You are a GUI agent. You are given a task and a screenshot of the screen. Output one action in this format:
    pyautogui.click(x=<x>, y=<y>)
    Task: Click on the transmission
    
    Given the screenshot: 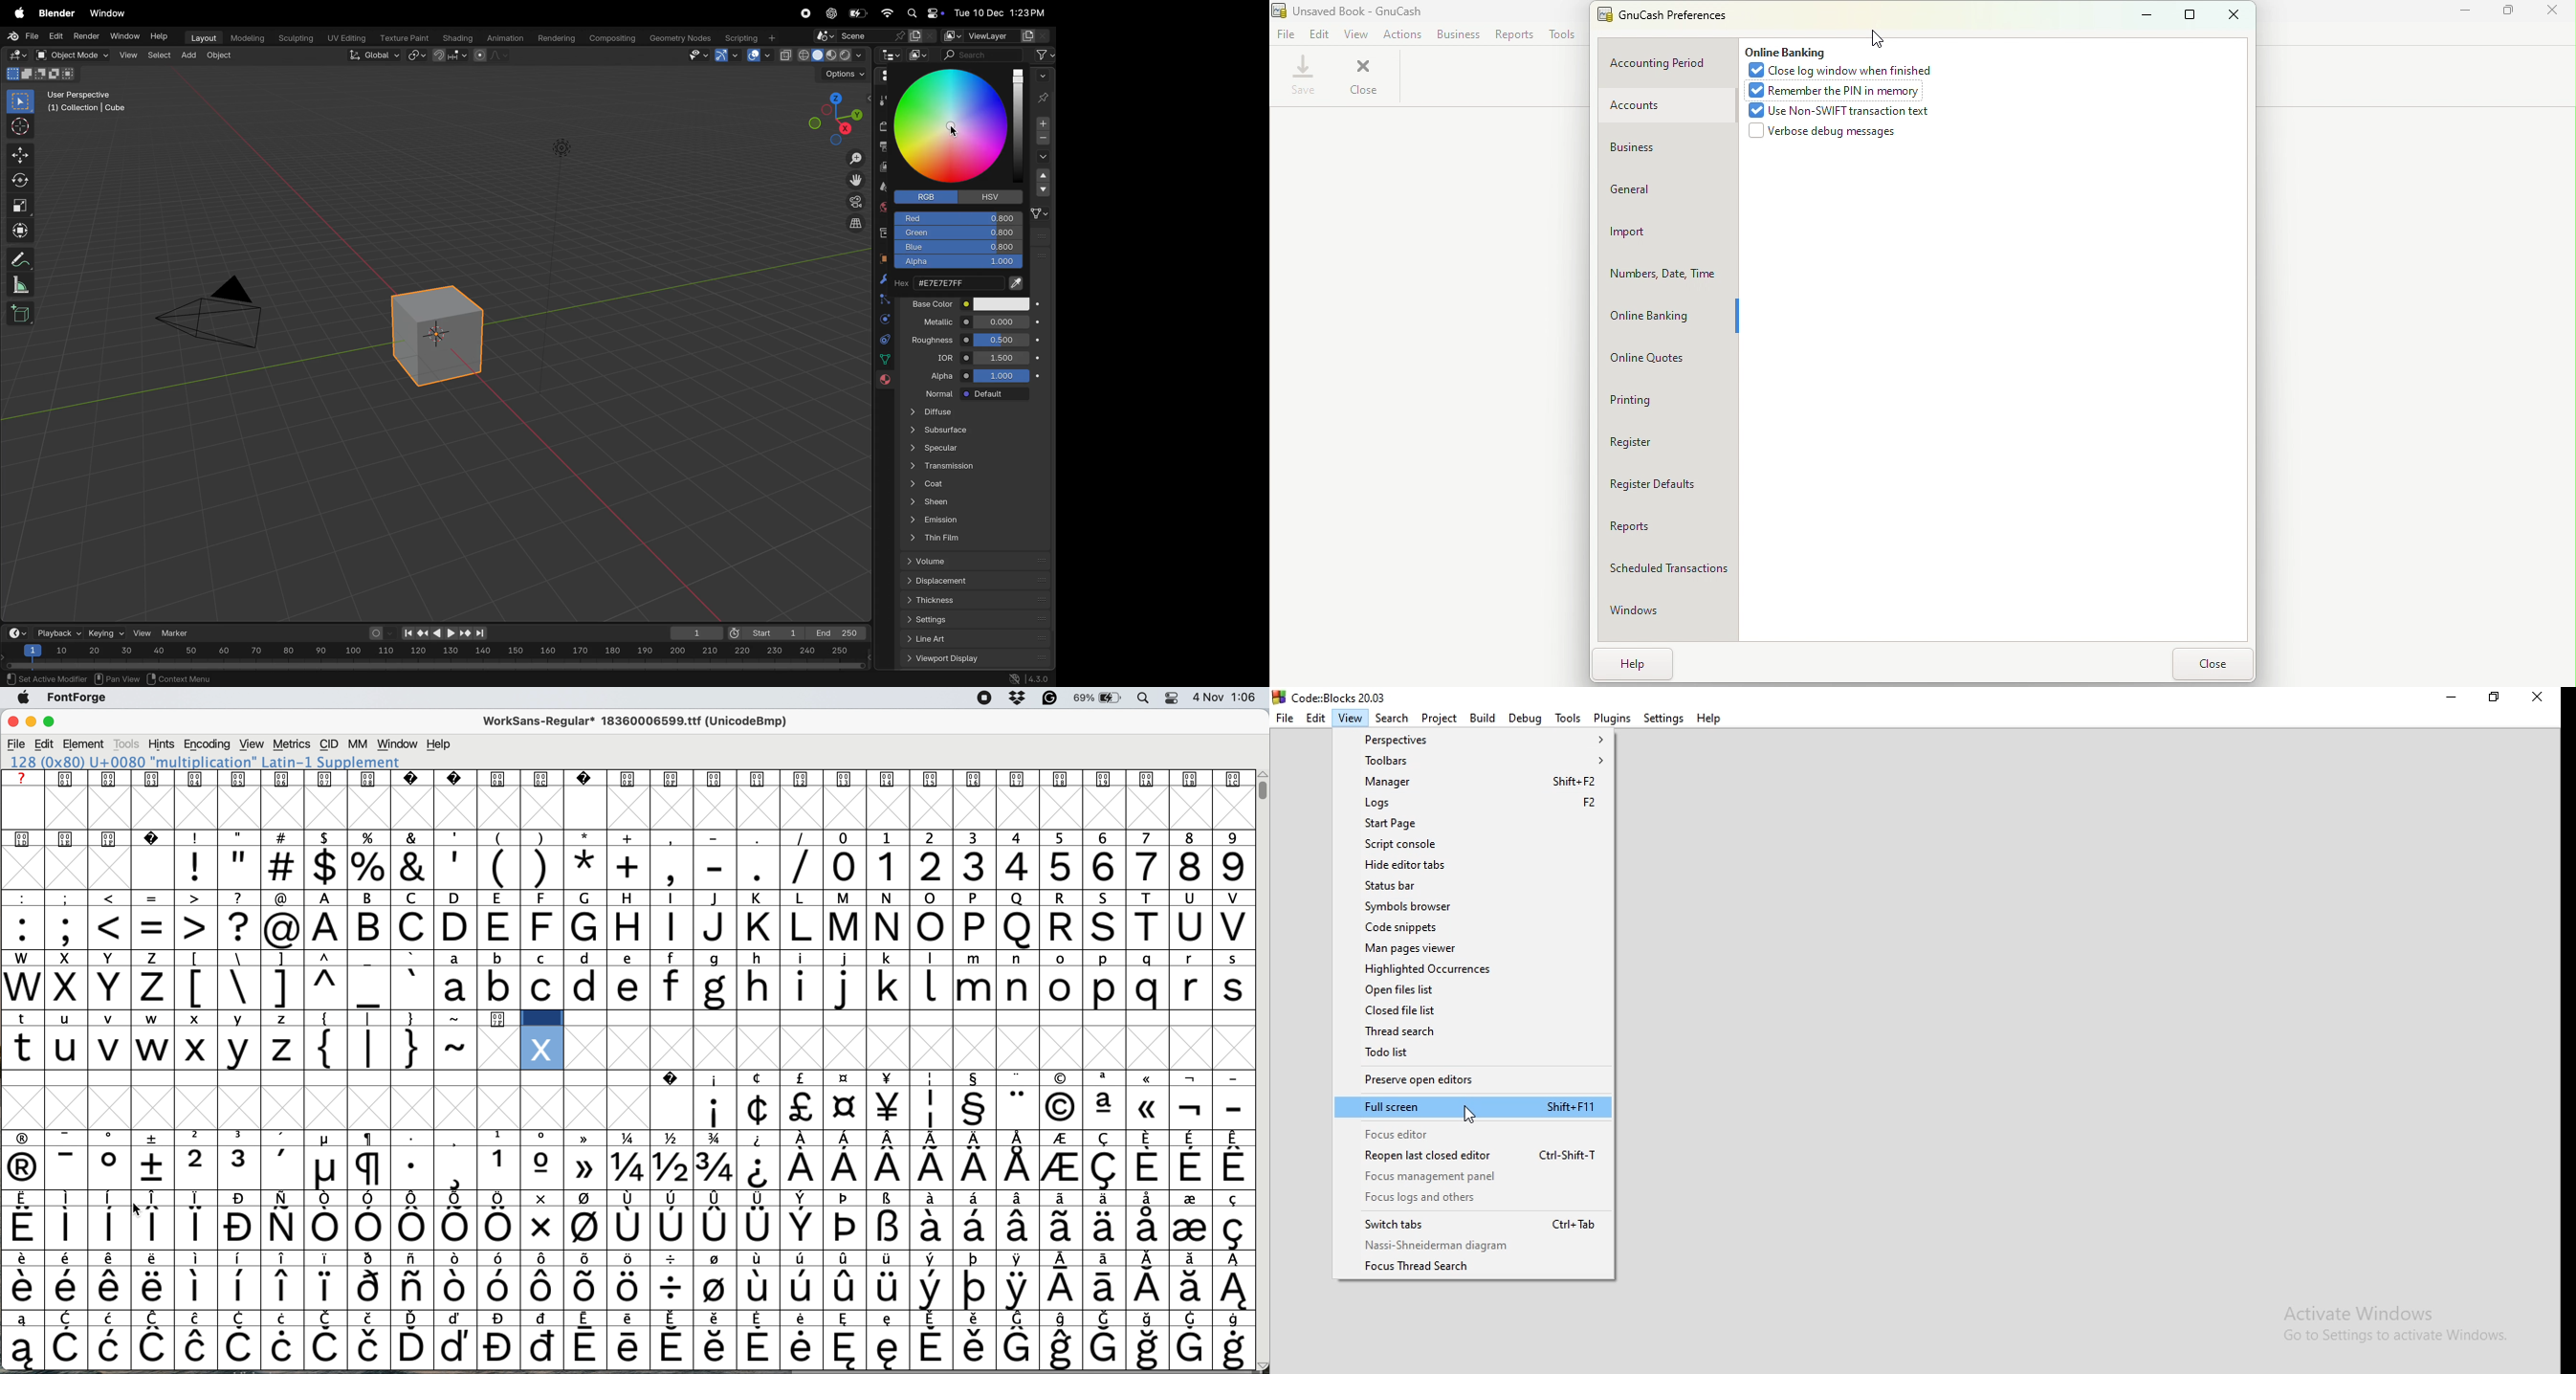 What is the action you would take?
    pyautogui.click(x=974, y=466)
    